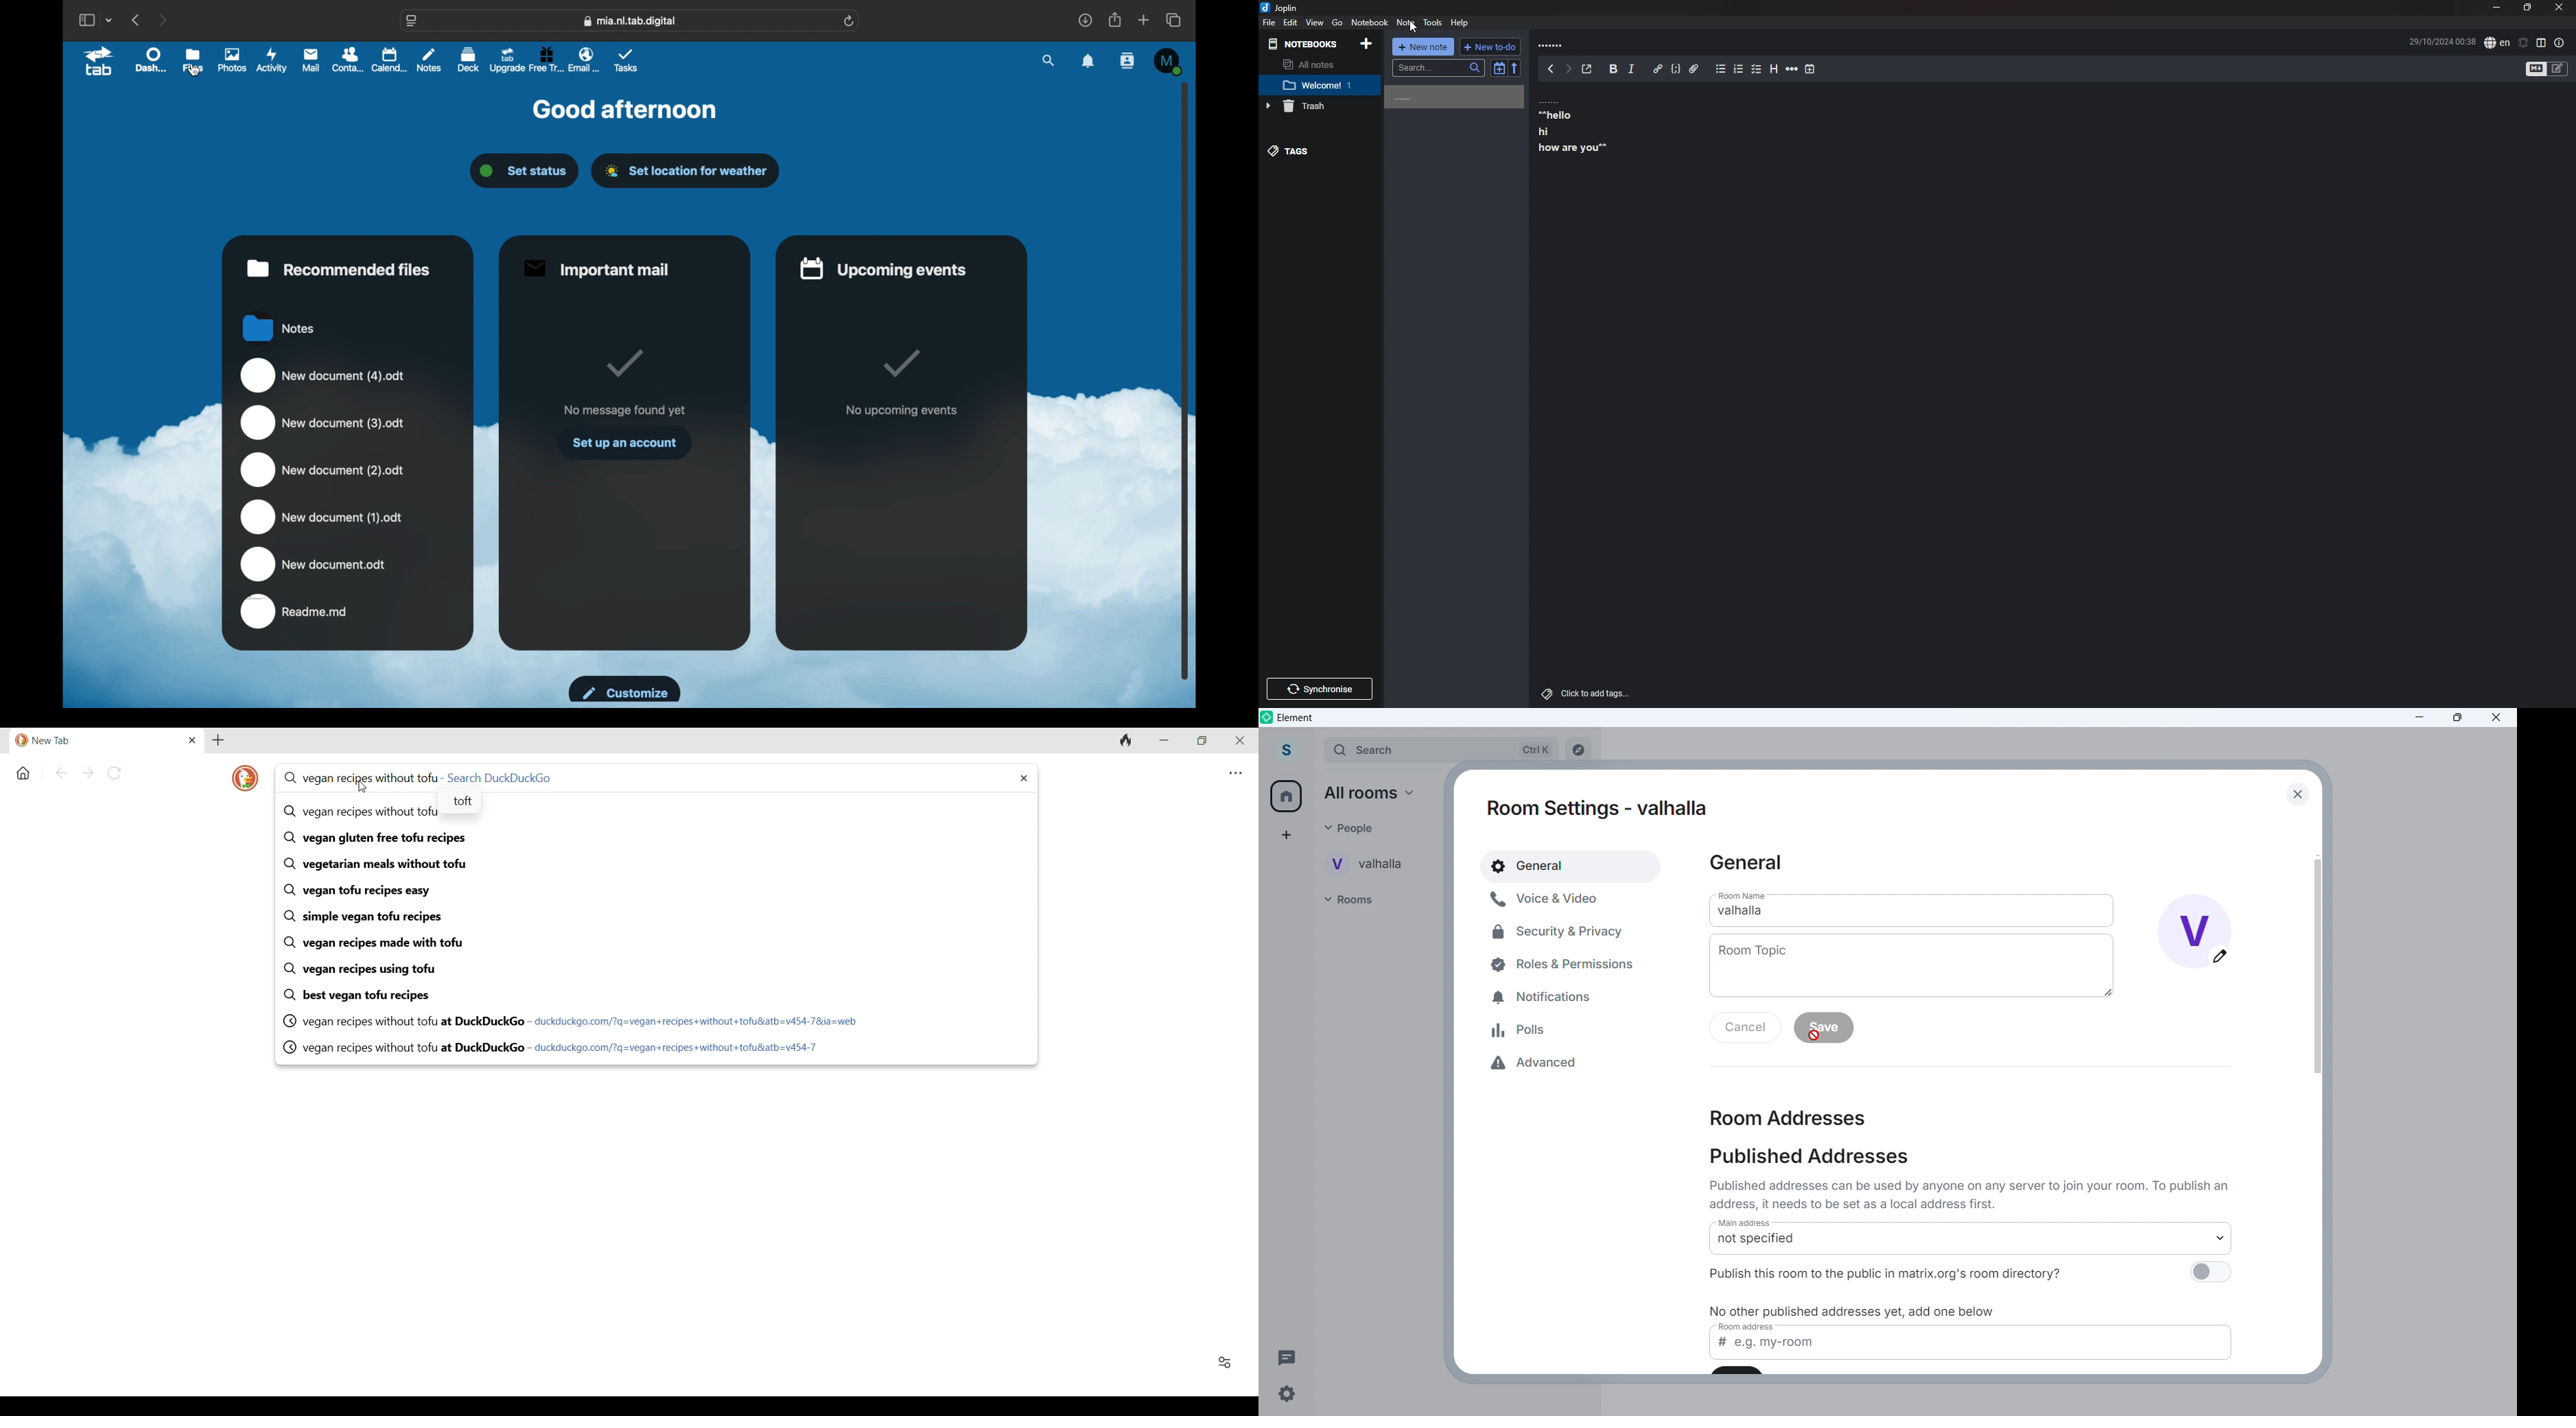 This screenshot has width=2576, height=1428. I want to click on simple vegan tofu recipes, so click(656, 917).